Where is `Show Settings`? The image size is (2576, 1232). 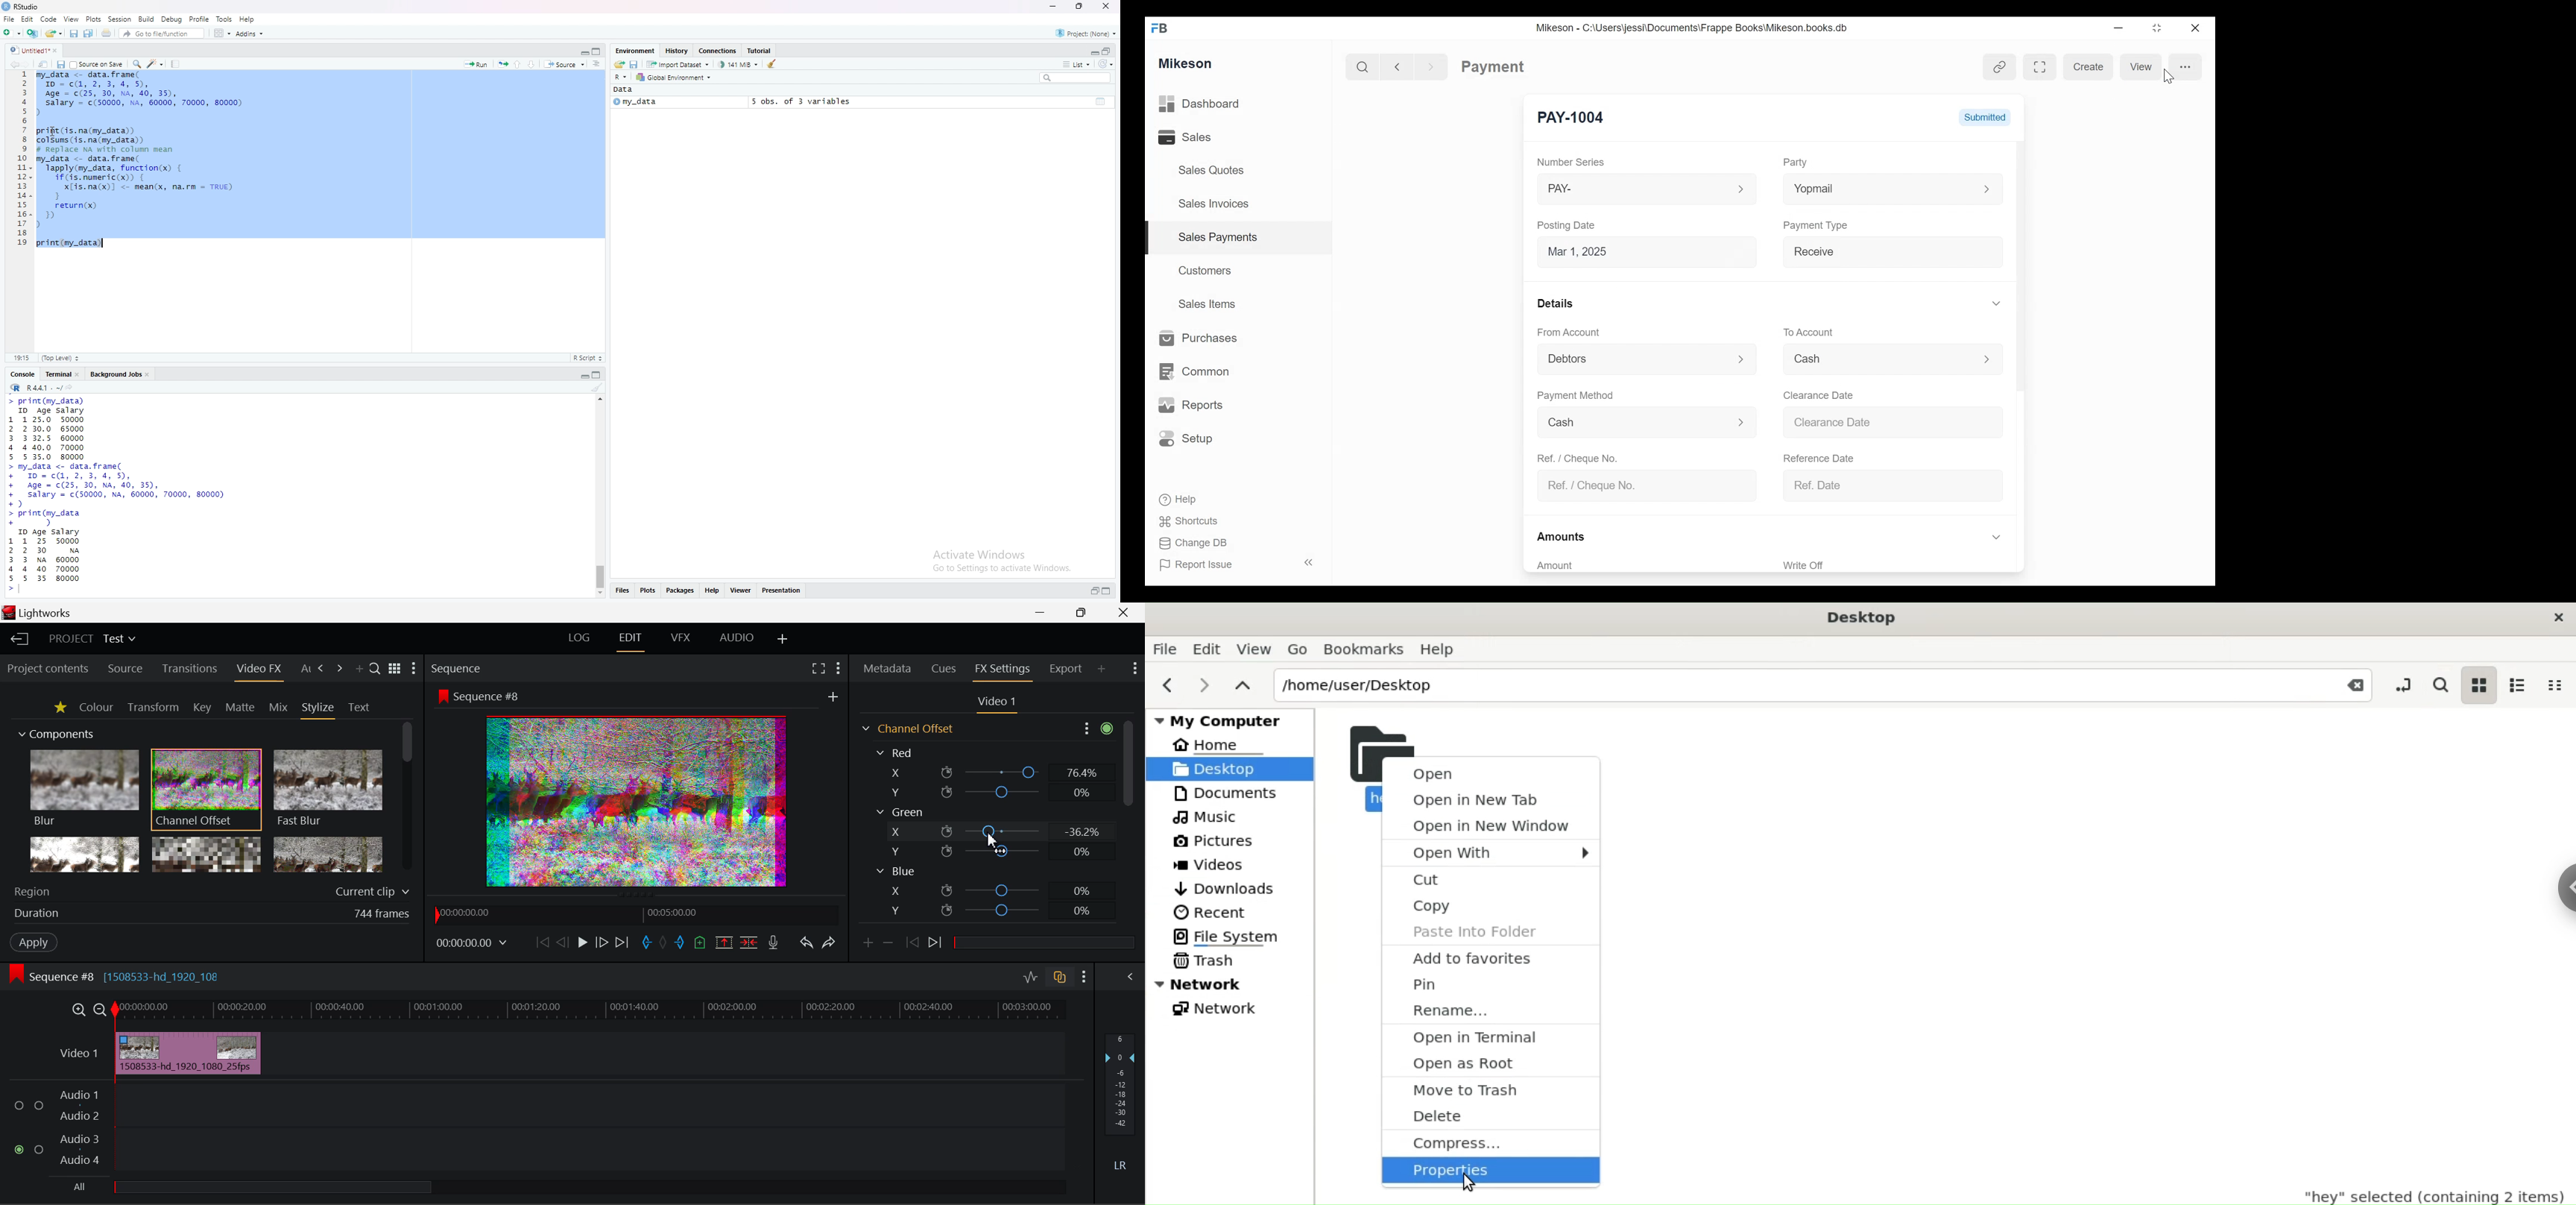 Show Settings is located at coordinates (837, 670).